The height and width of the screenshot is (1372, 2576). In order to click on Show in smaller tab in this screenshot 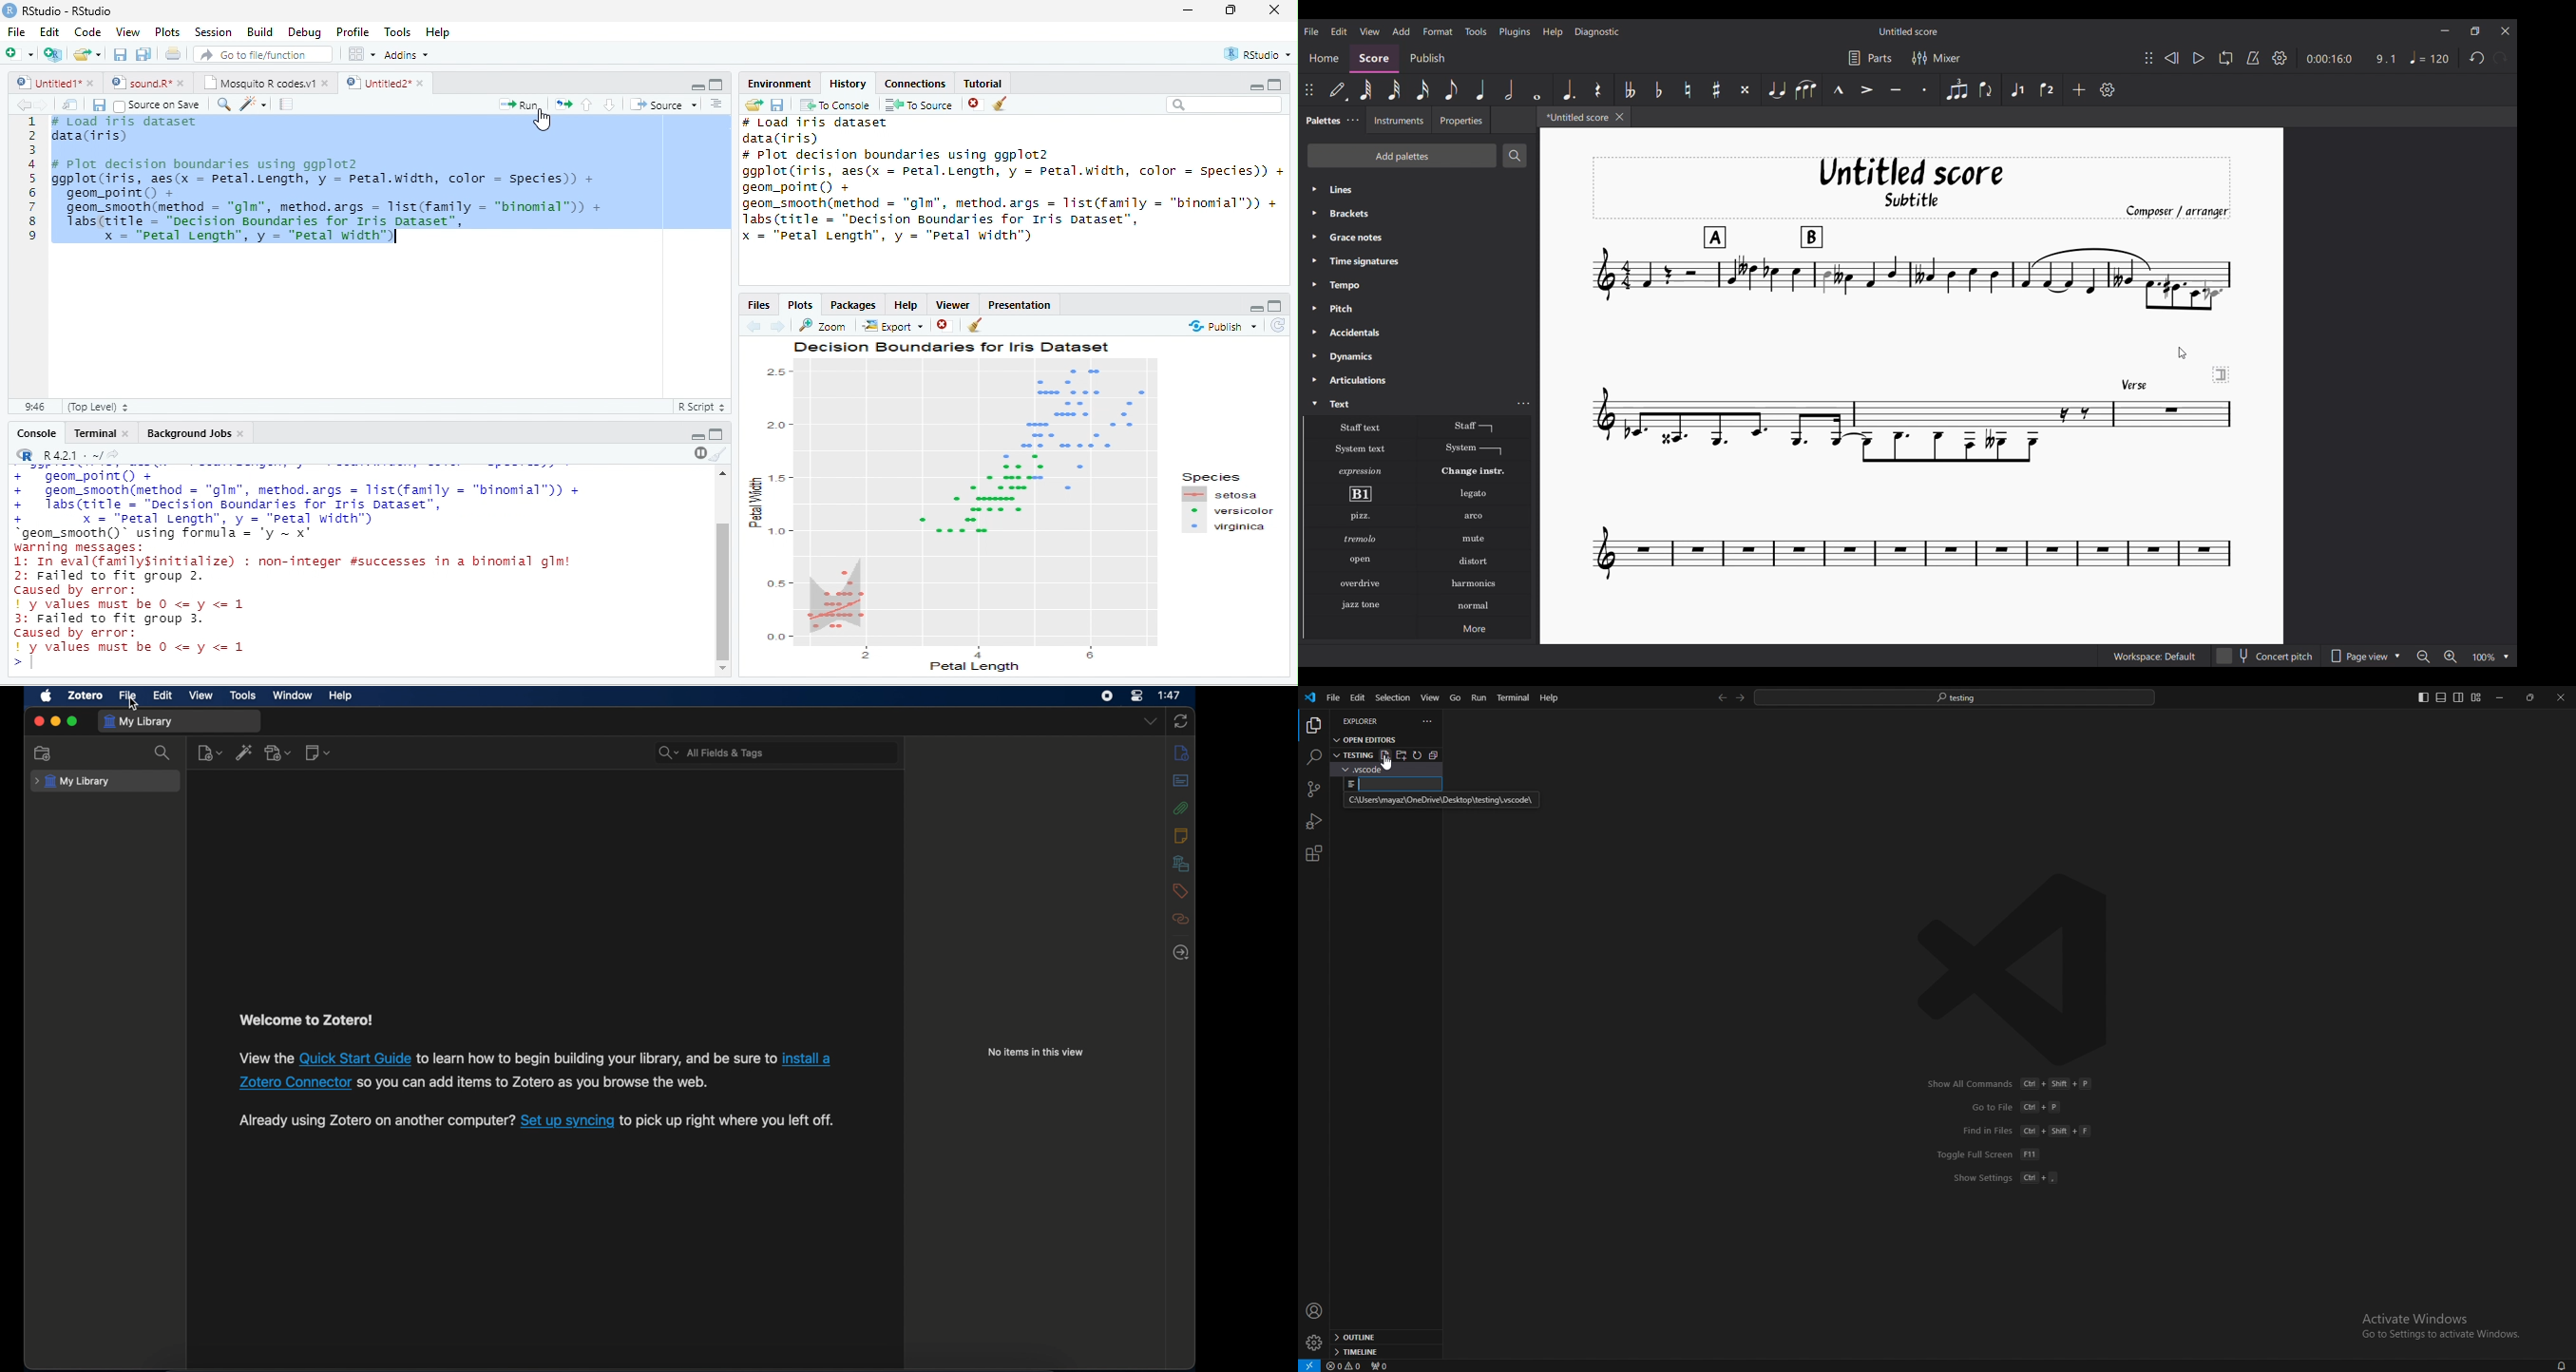, I will do `click(2475, 31)`.